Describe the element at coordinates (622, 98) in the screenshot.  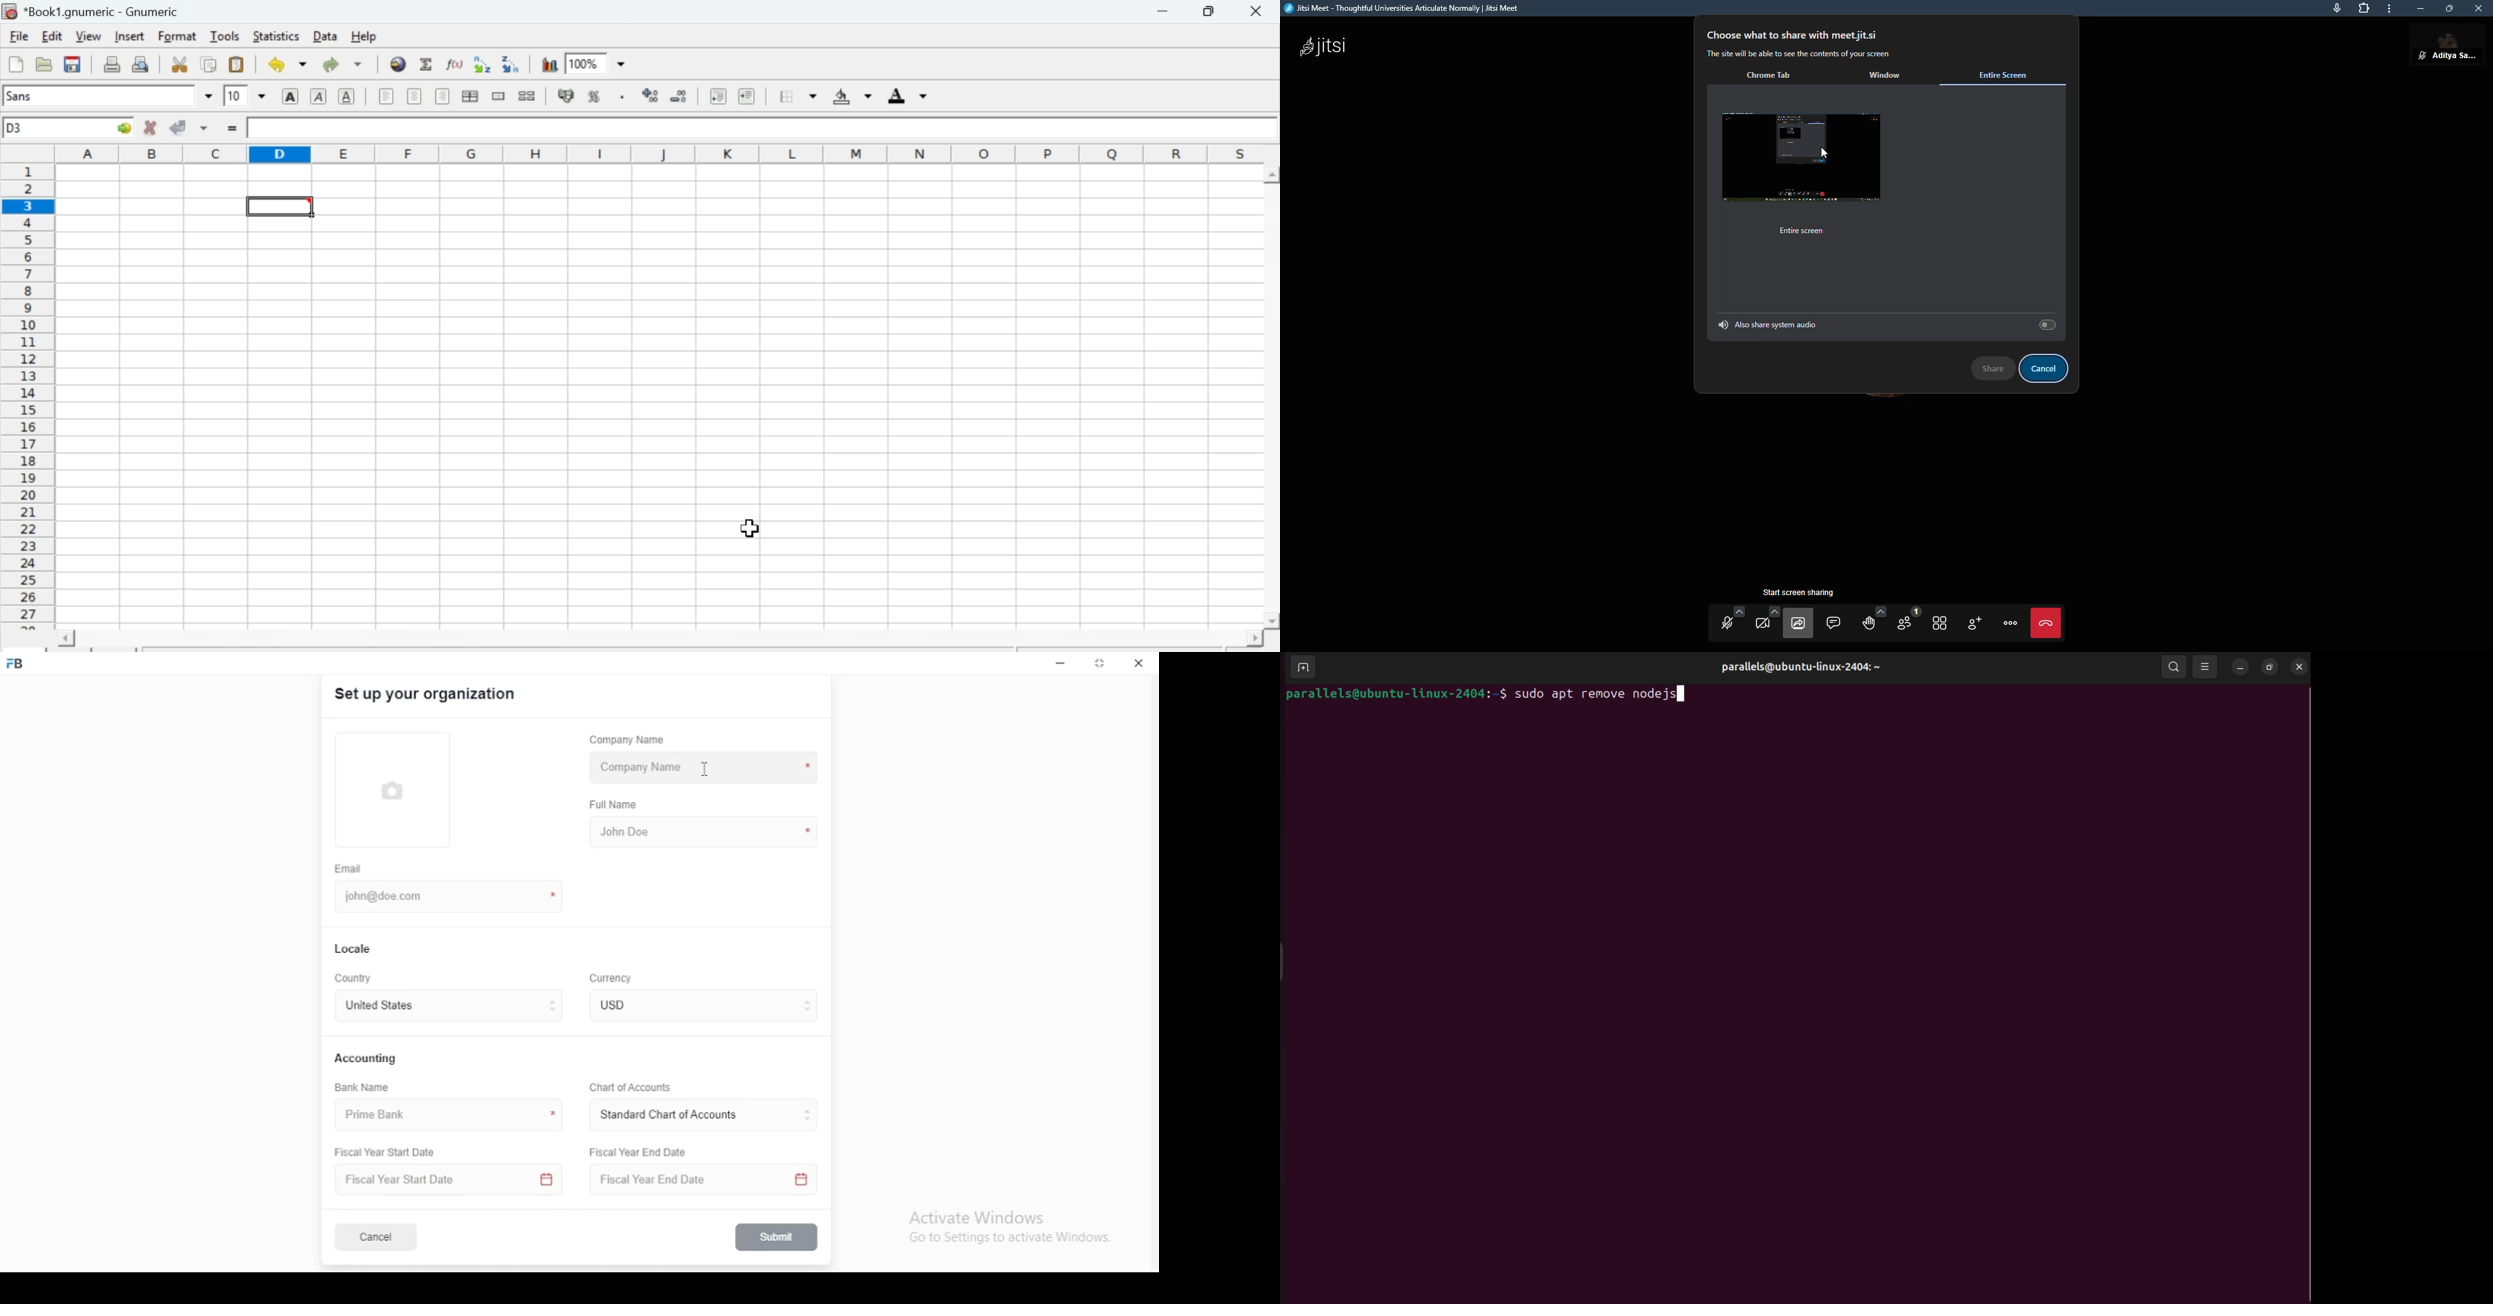
I see `Include thousands separator` at that location.